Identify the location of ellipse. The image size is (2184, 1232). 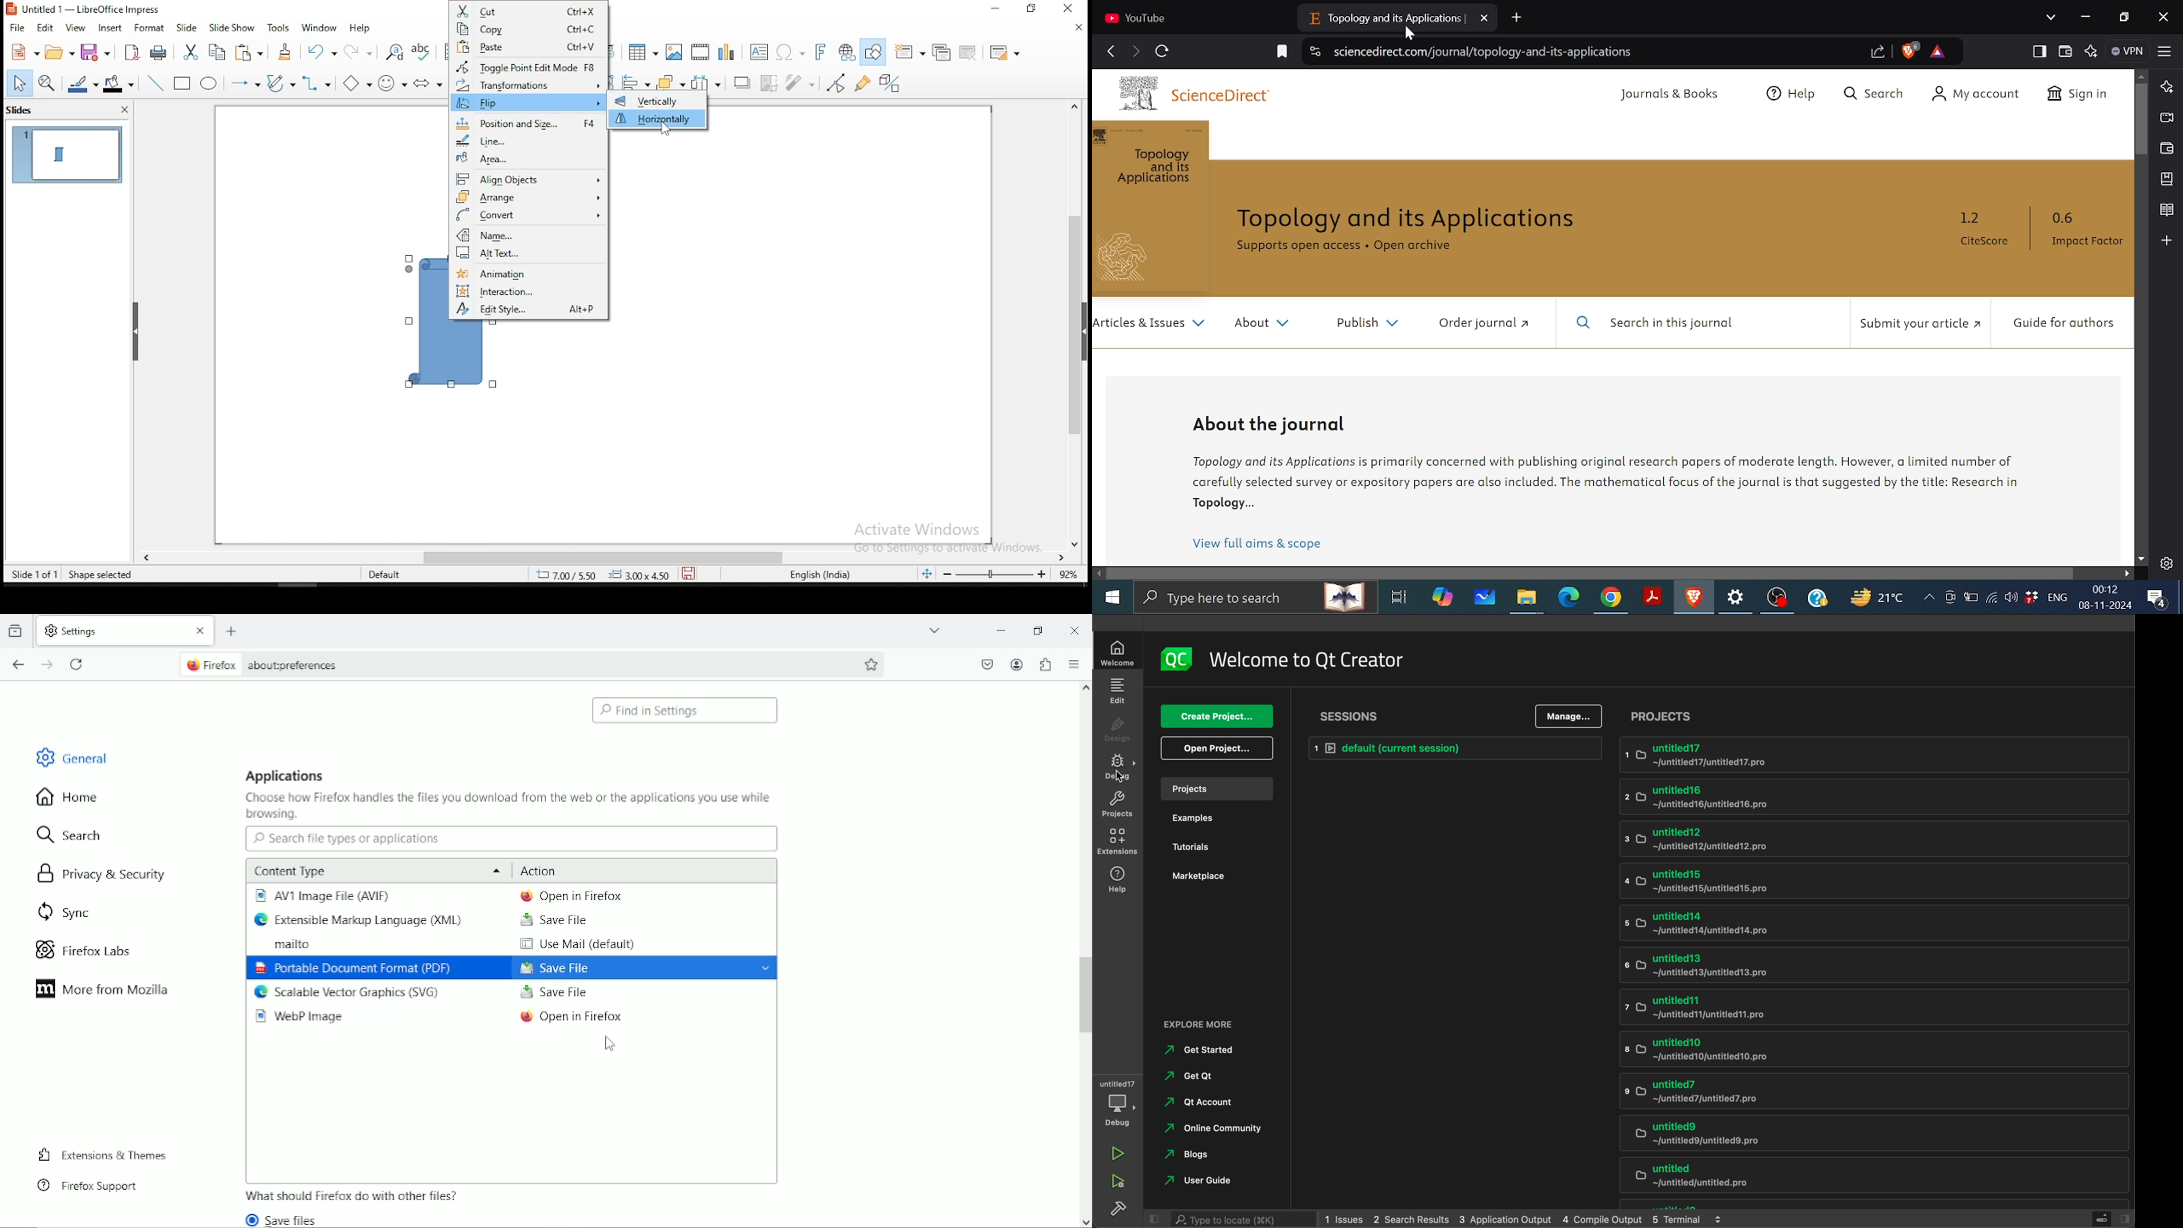
(211, 84).